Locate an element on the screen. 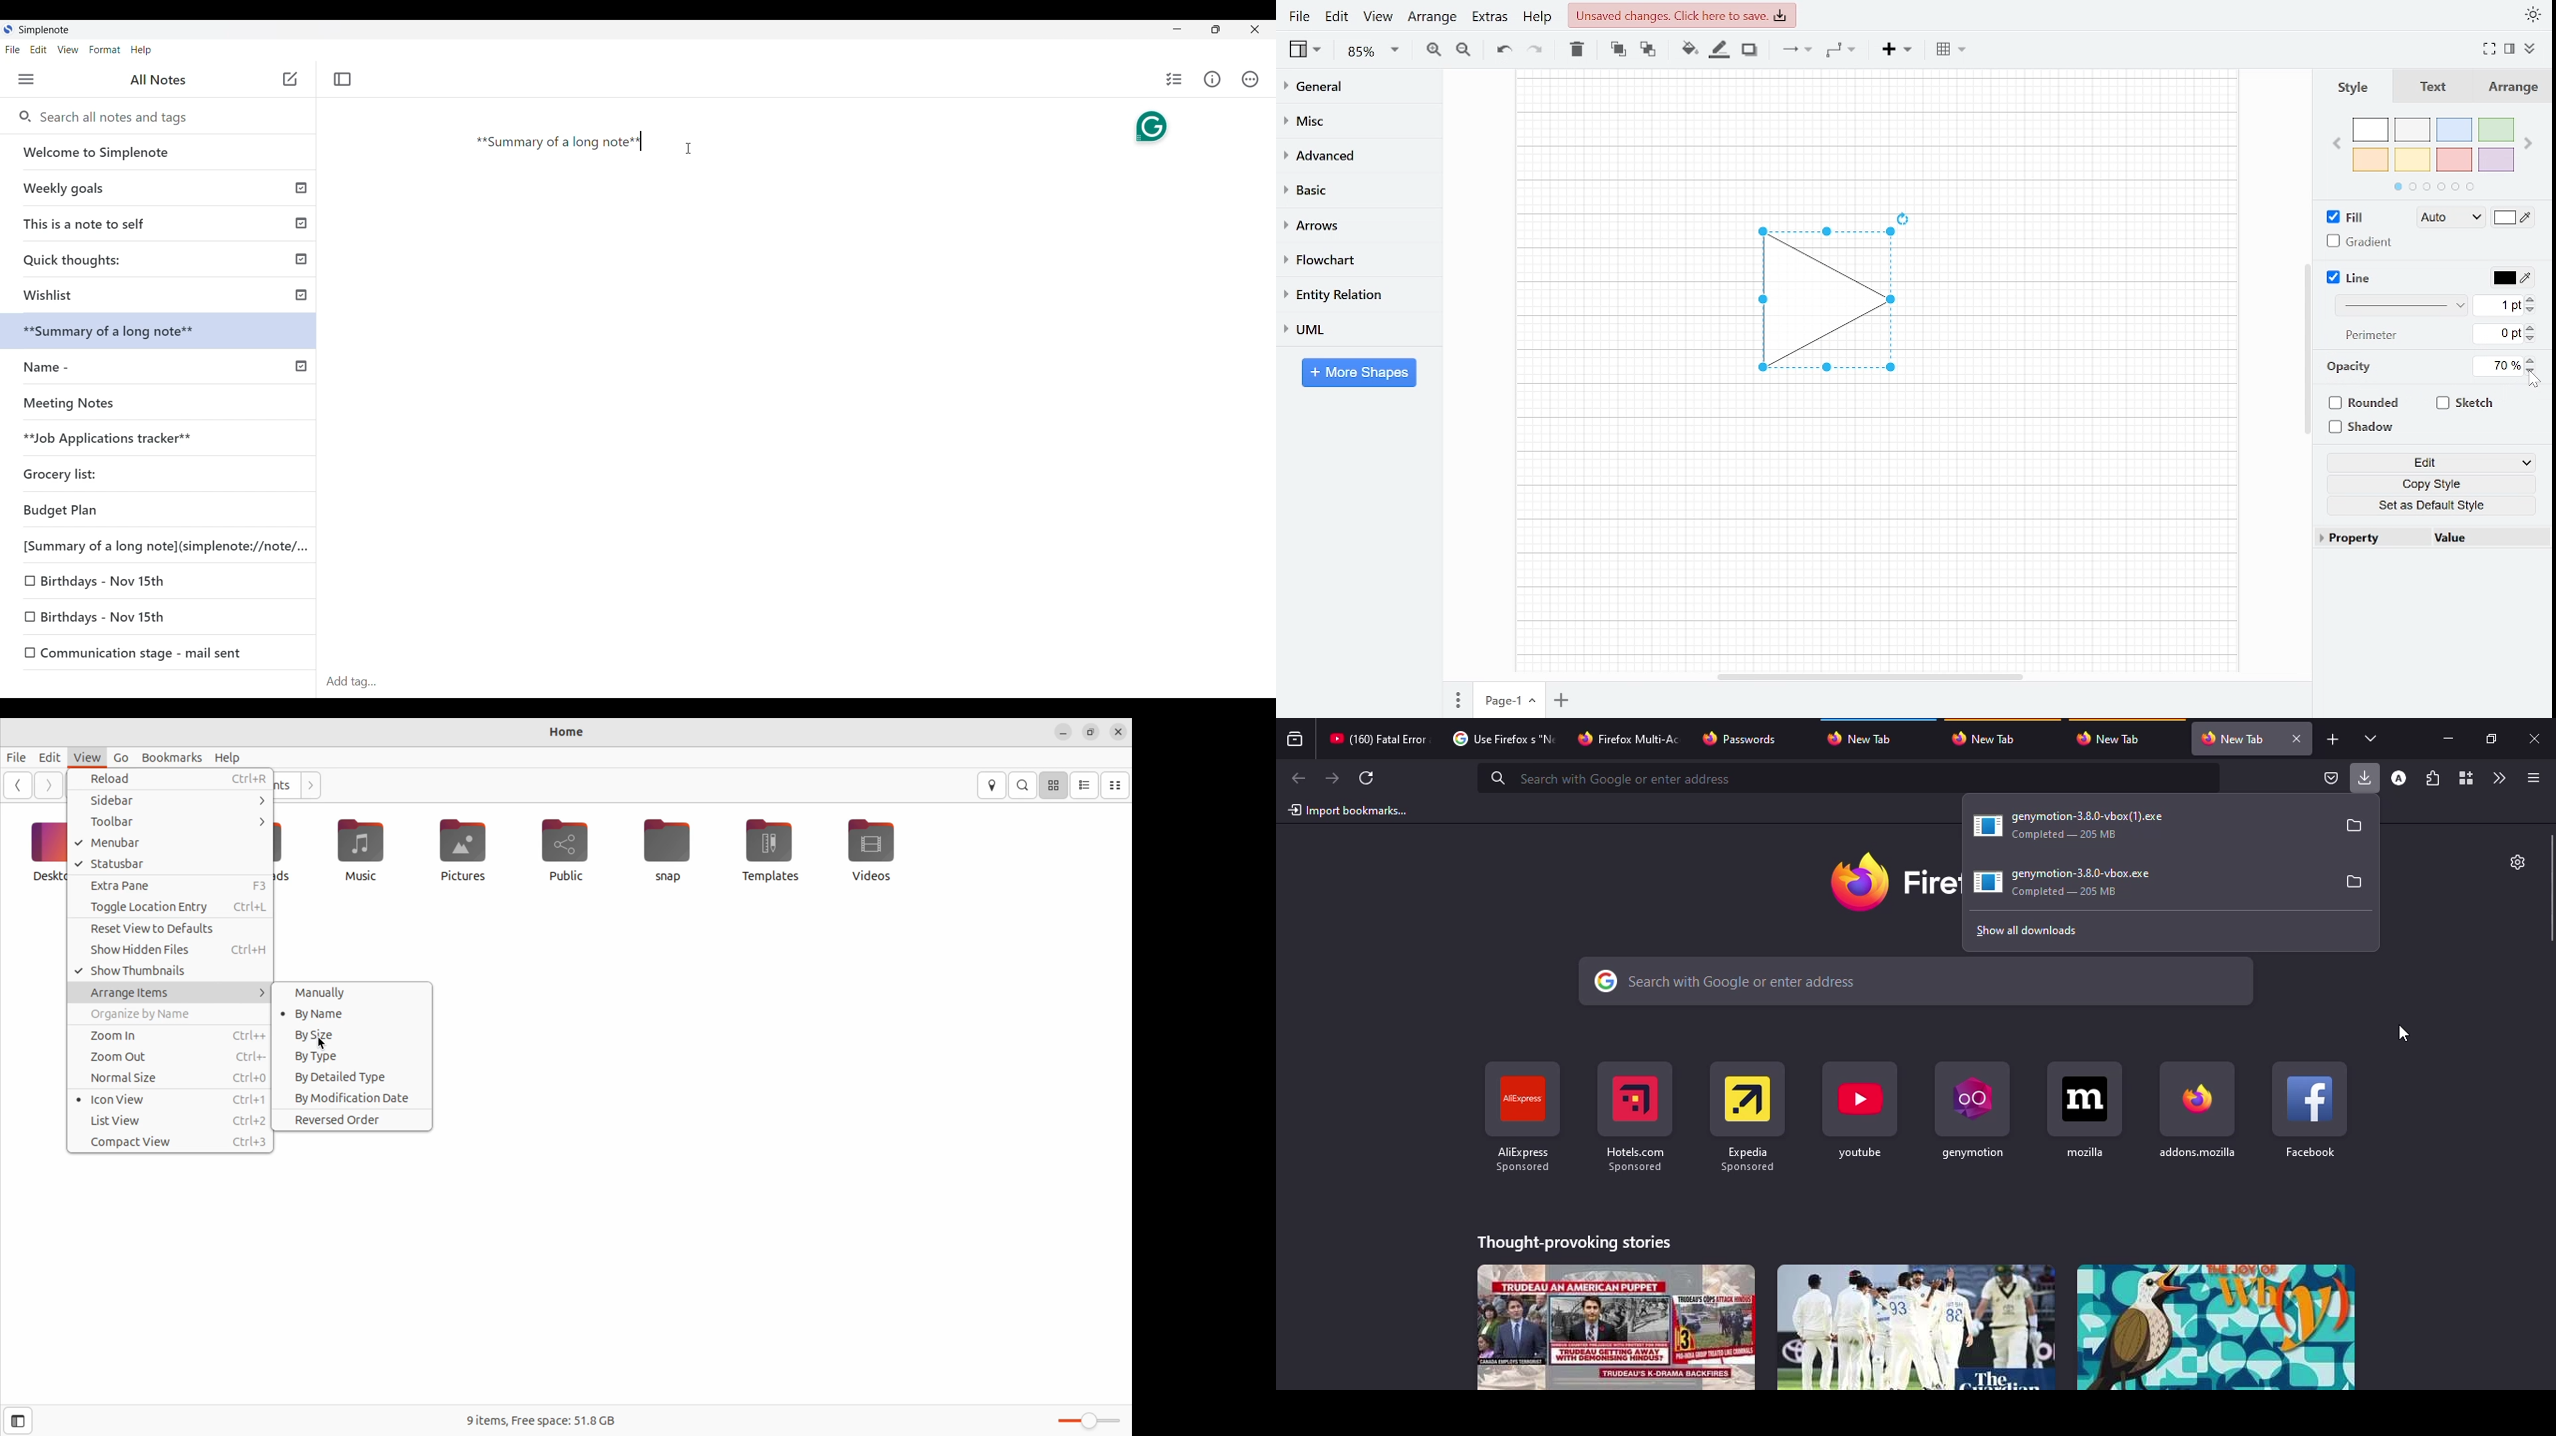 Image resolution: width=2576 pixels, height=1456 pixels. Current Opacity is located at coordinates (2496, 365).